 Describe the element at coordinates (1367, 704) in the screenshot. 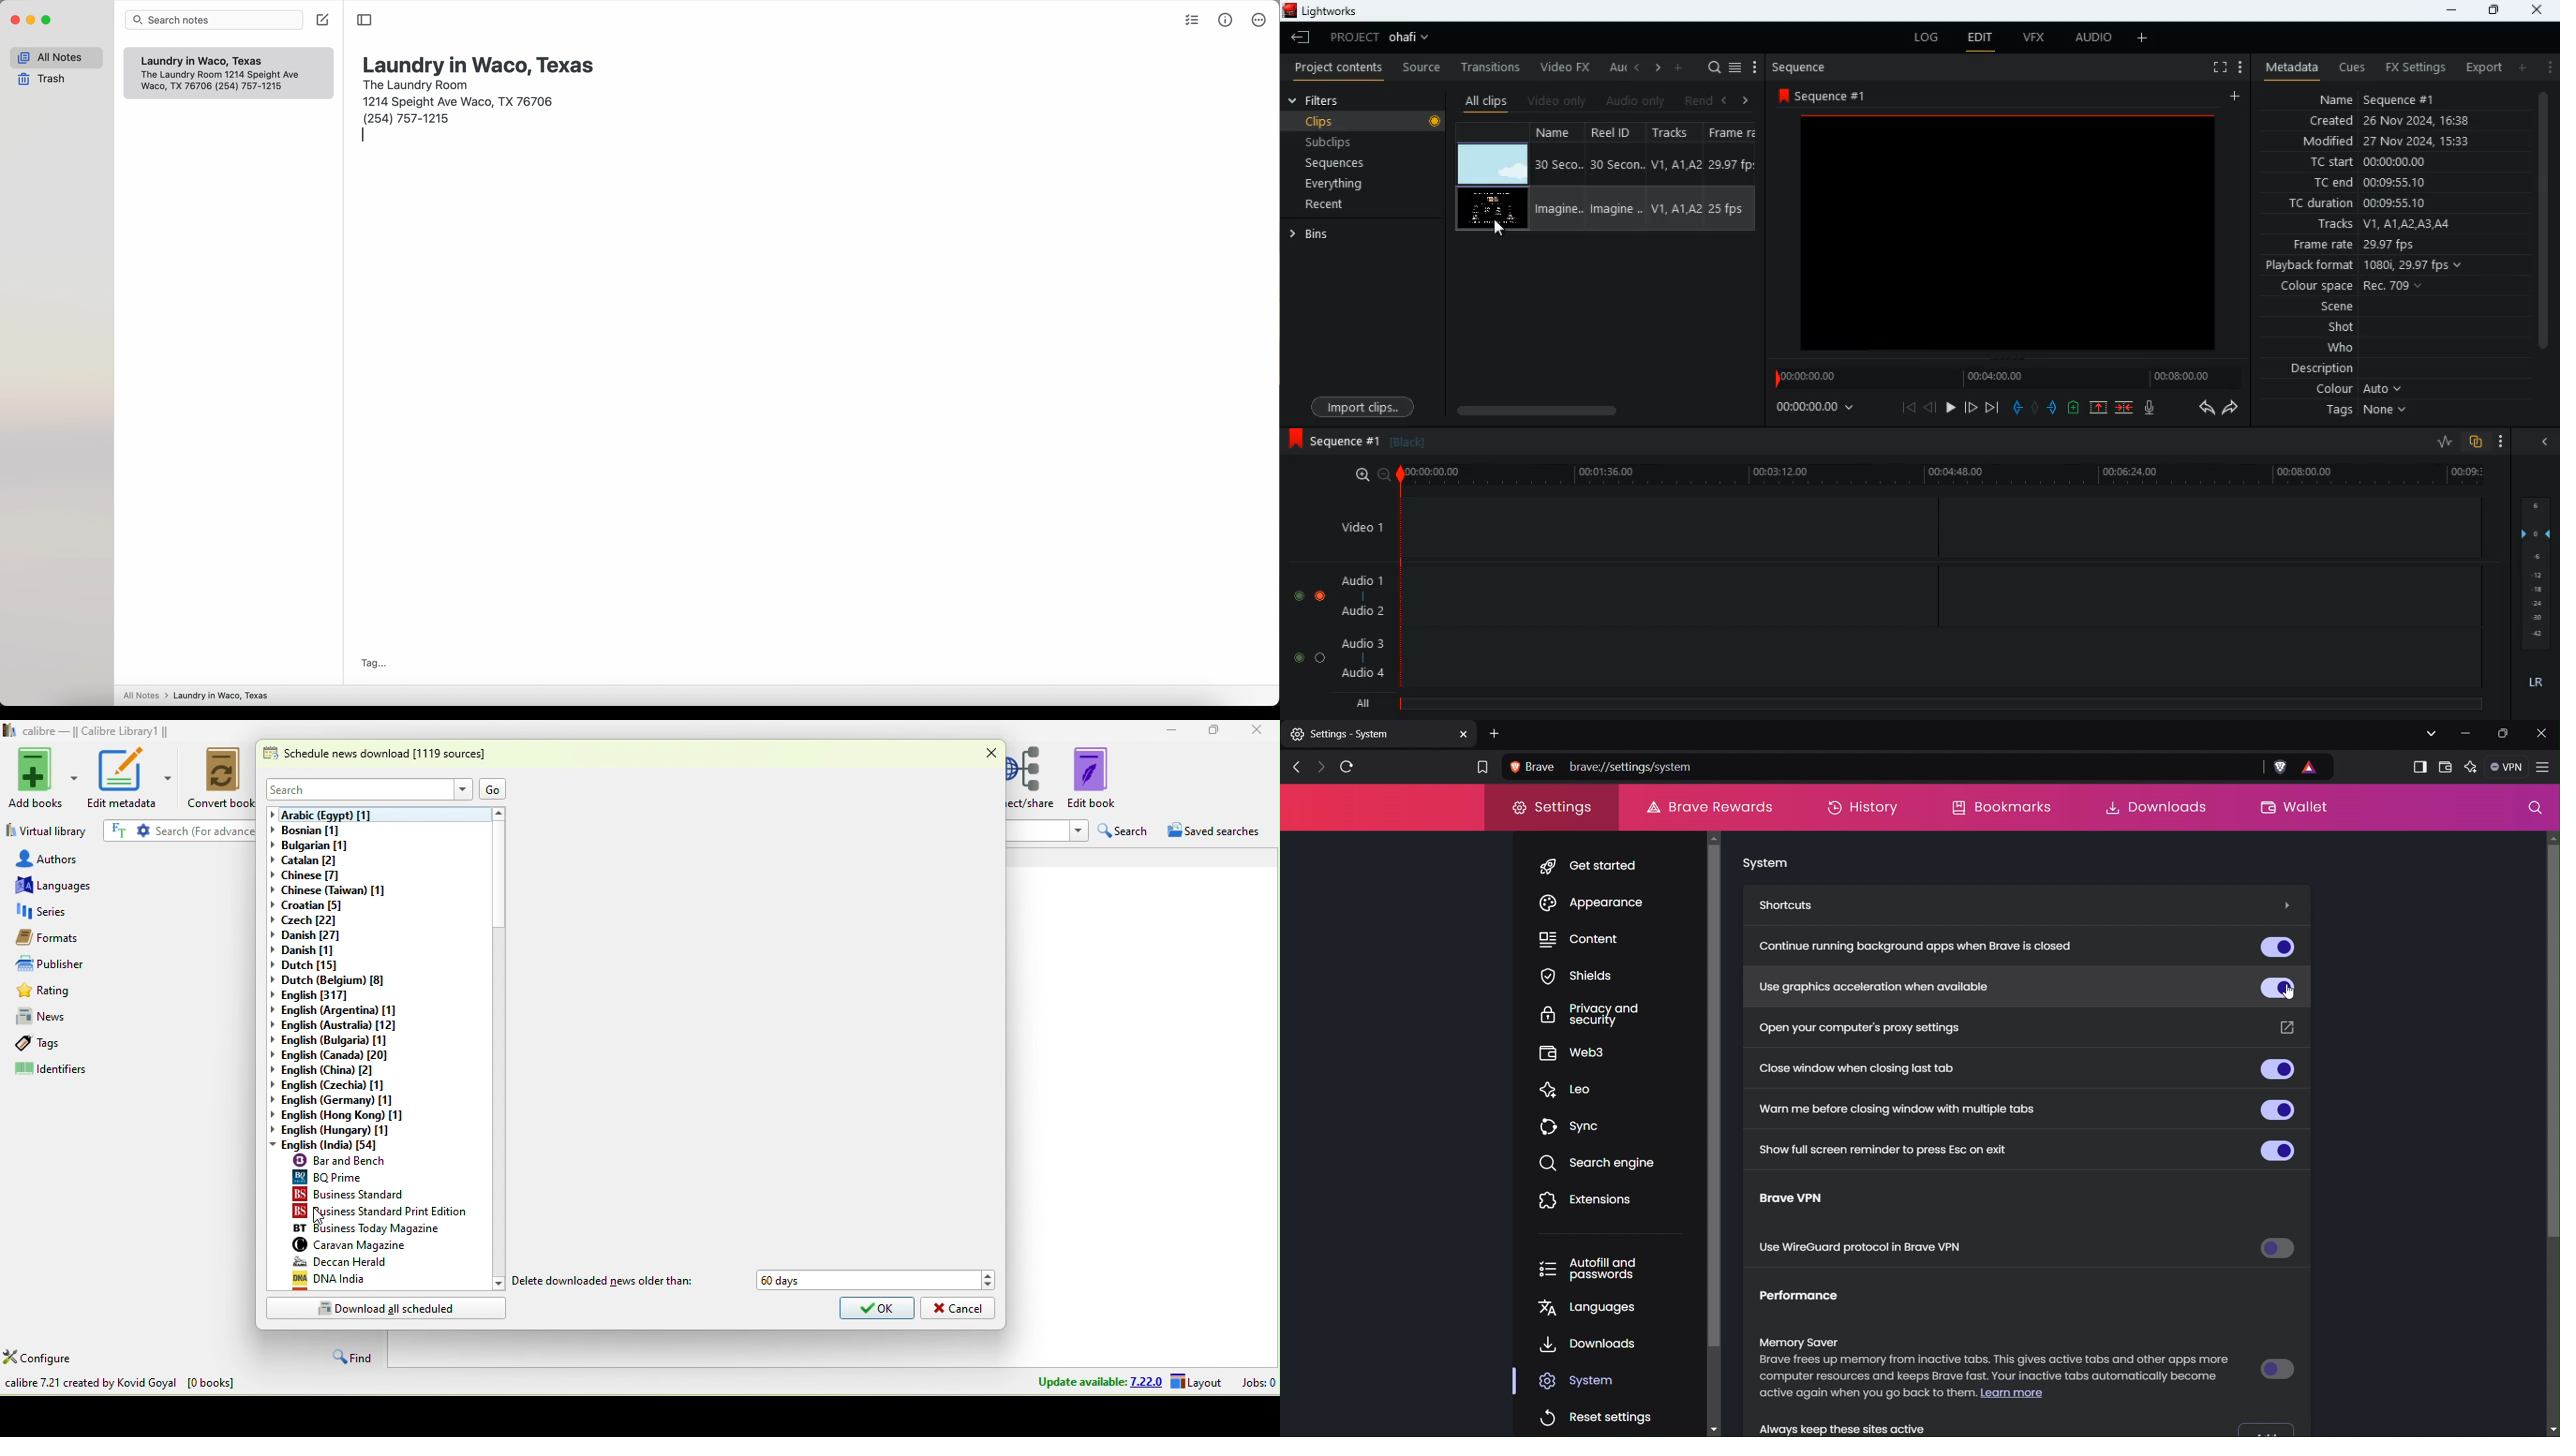

I see `all` at that location.